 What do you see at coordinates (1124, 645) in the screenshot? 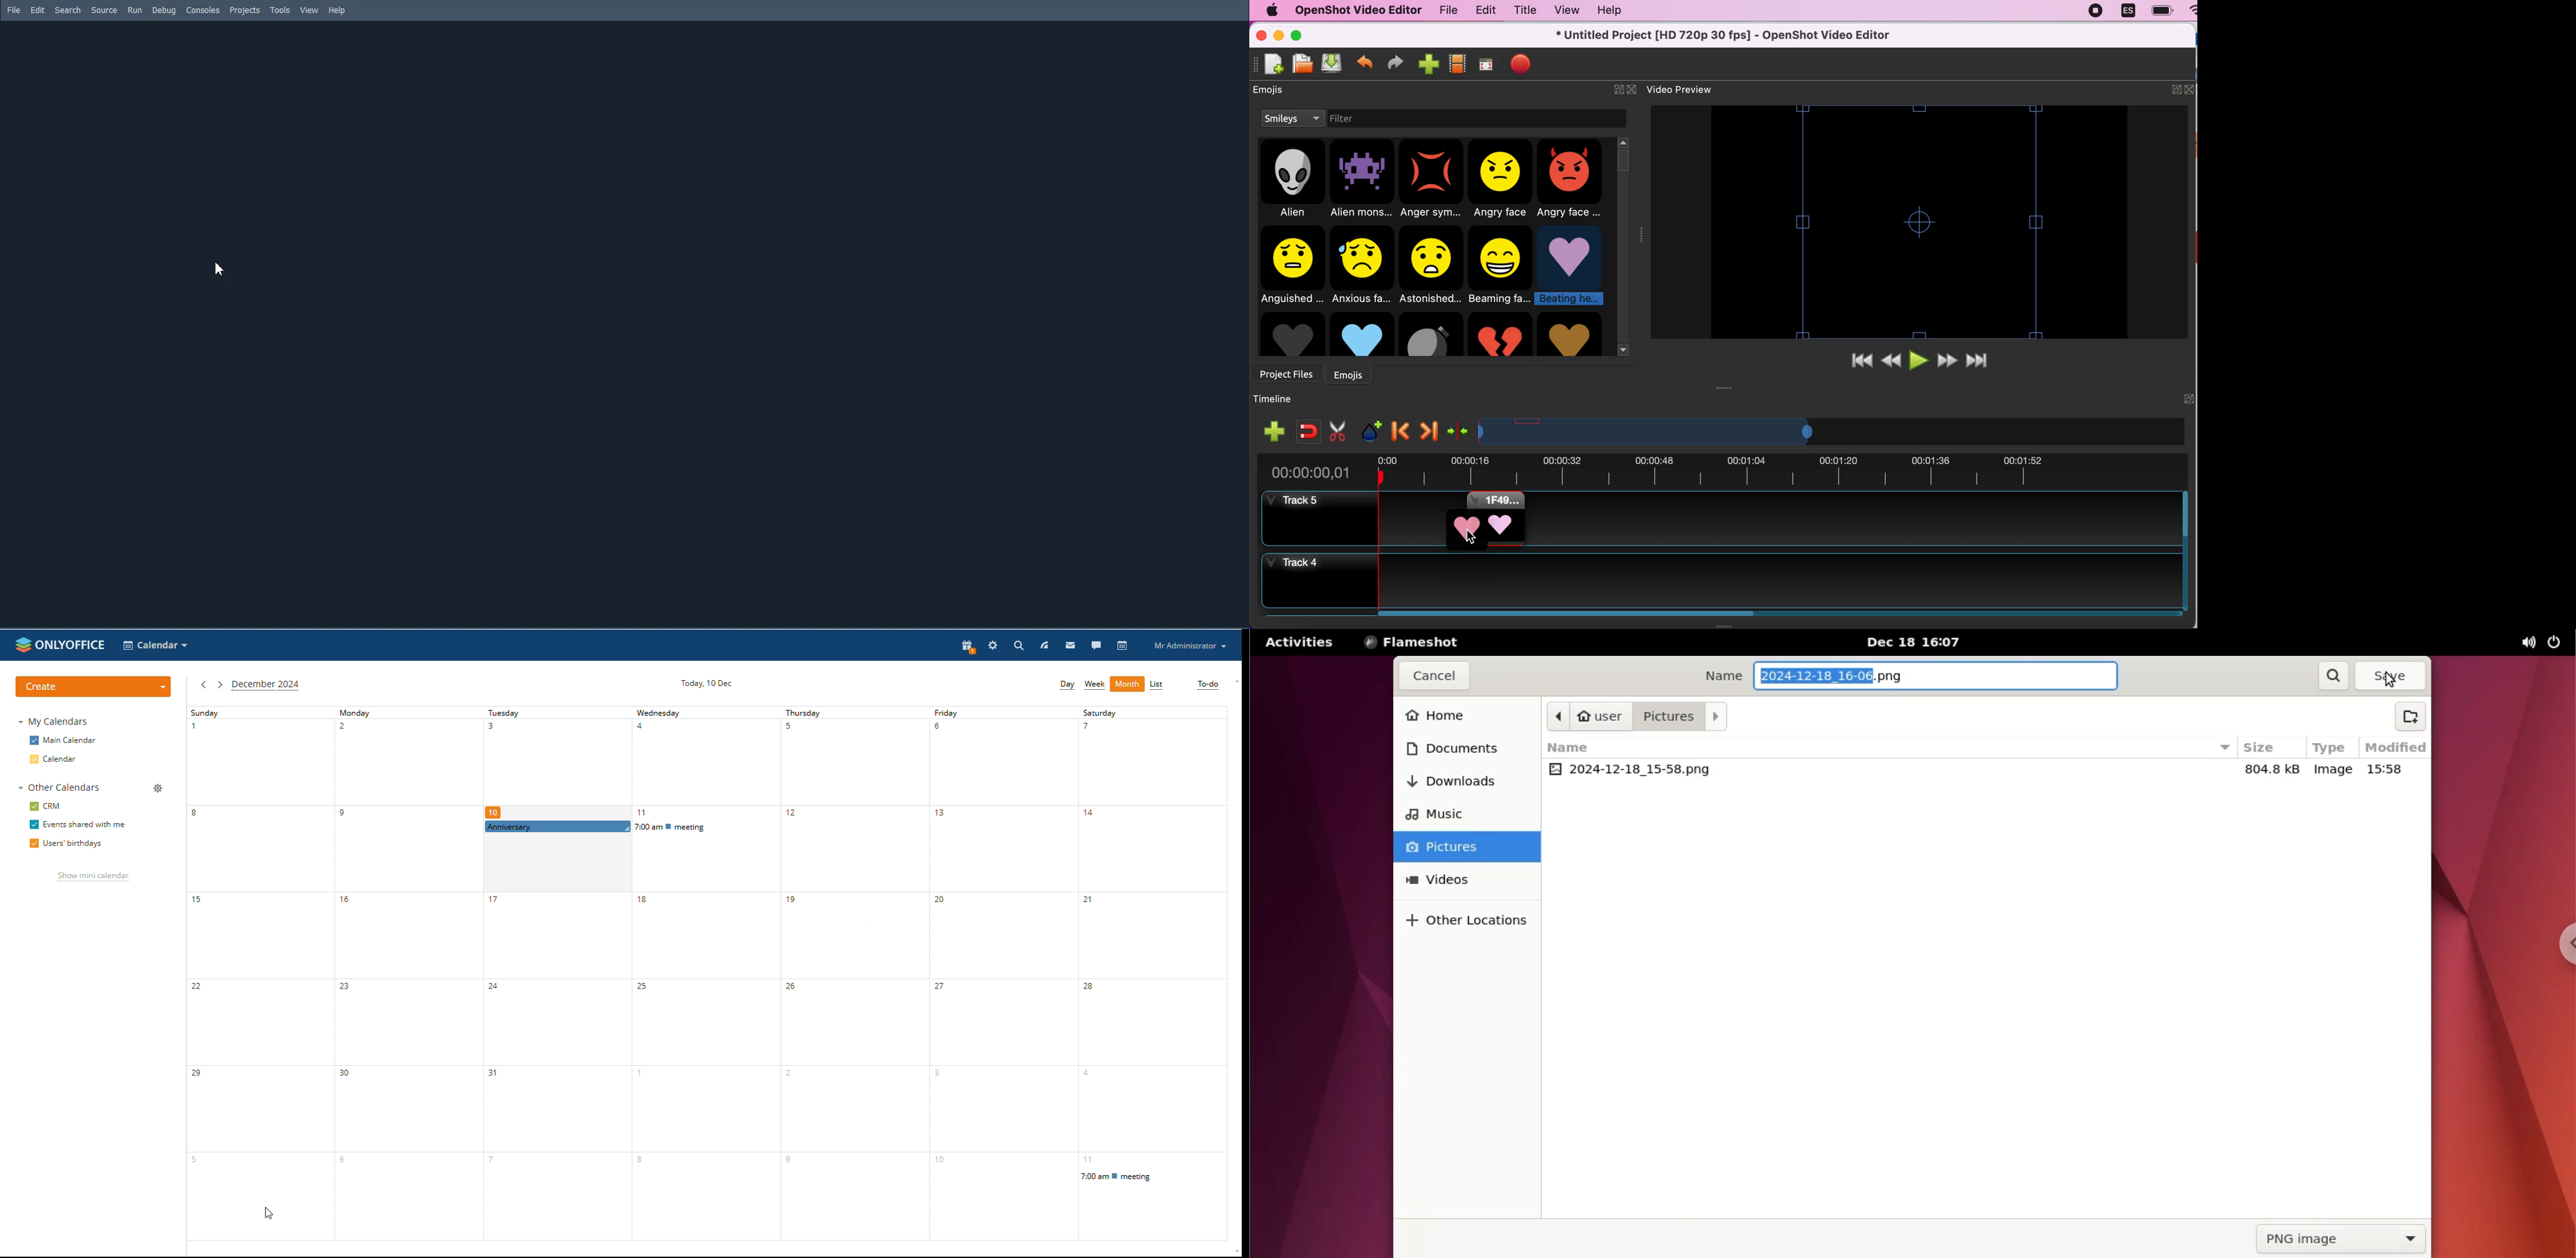
I see `calendar` at bounding box center [1124, 645].